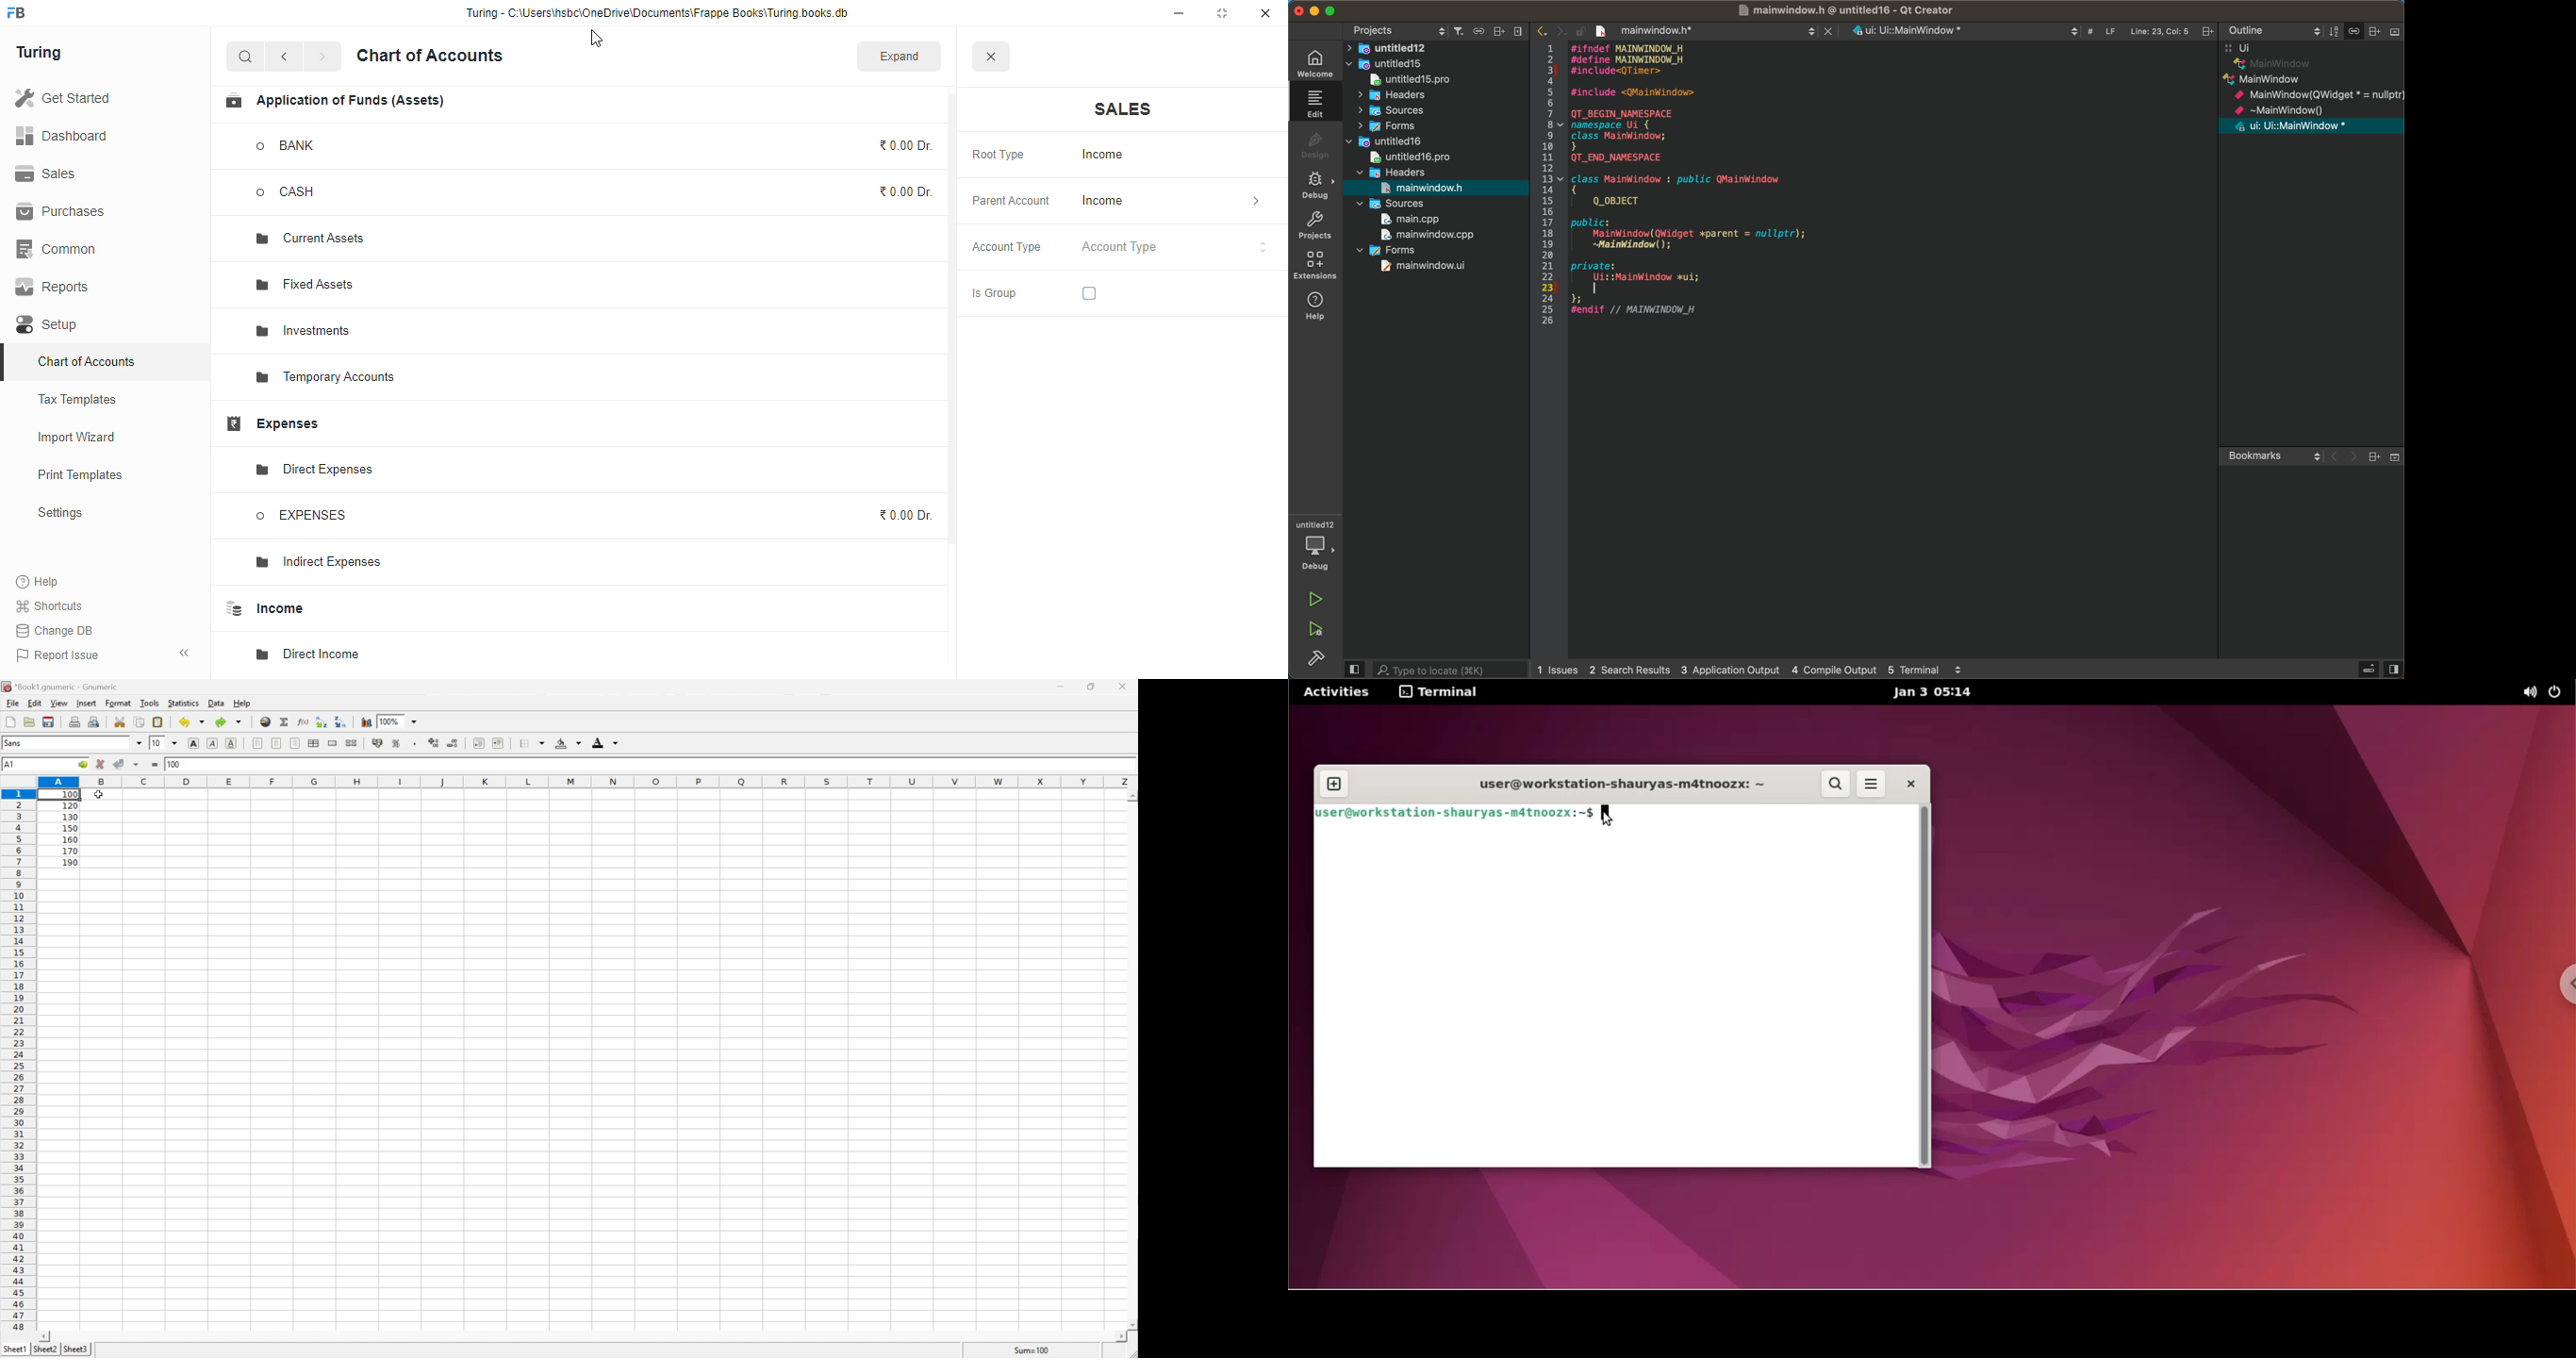 Image resolution: width=2576 pixels, height=1372 pixels. Describe the element at coordinates (276, 743) in the screenshot. I see `Center horizontally` at that location.